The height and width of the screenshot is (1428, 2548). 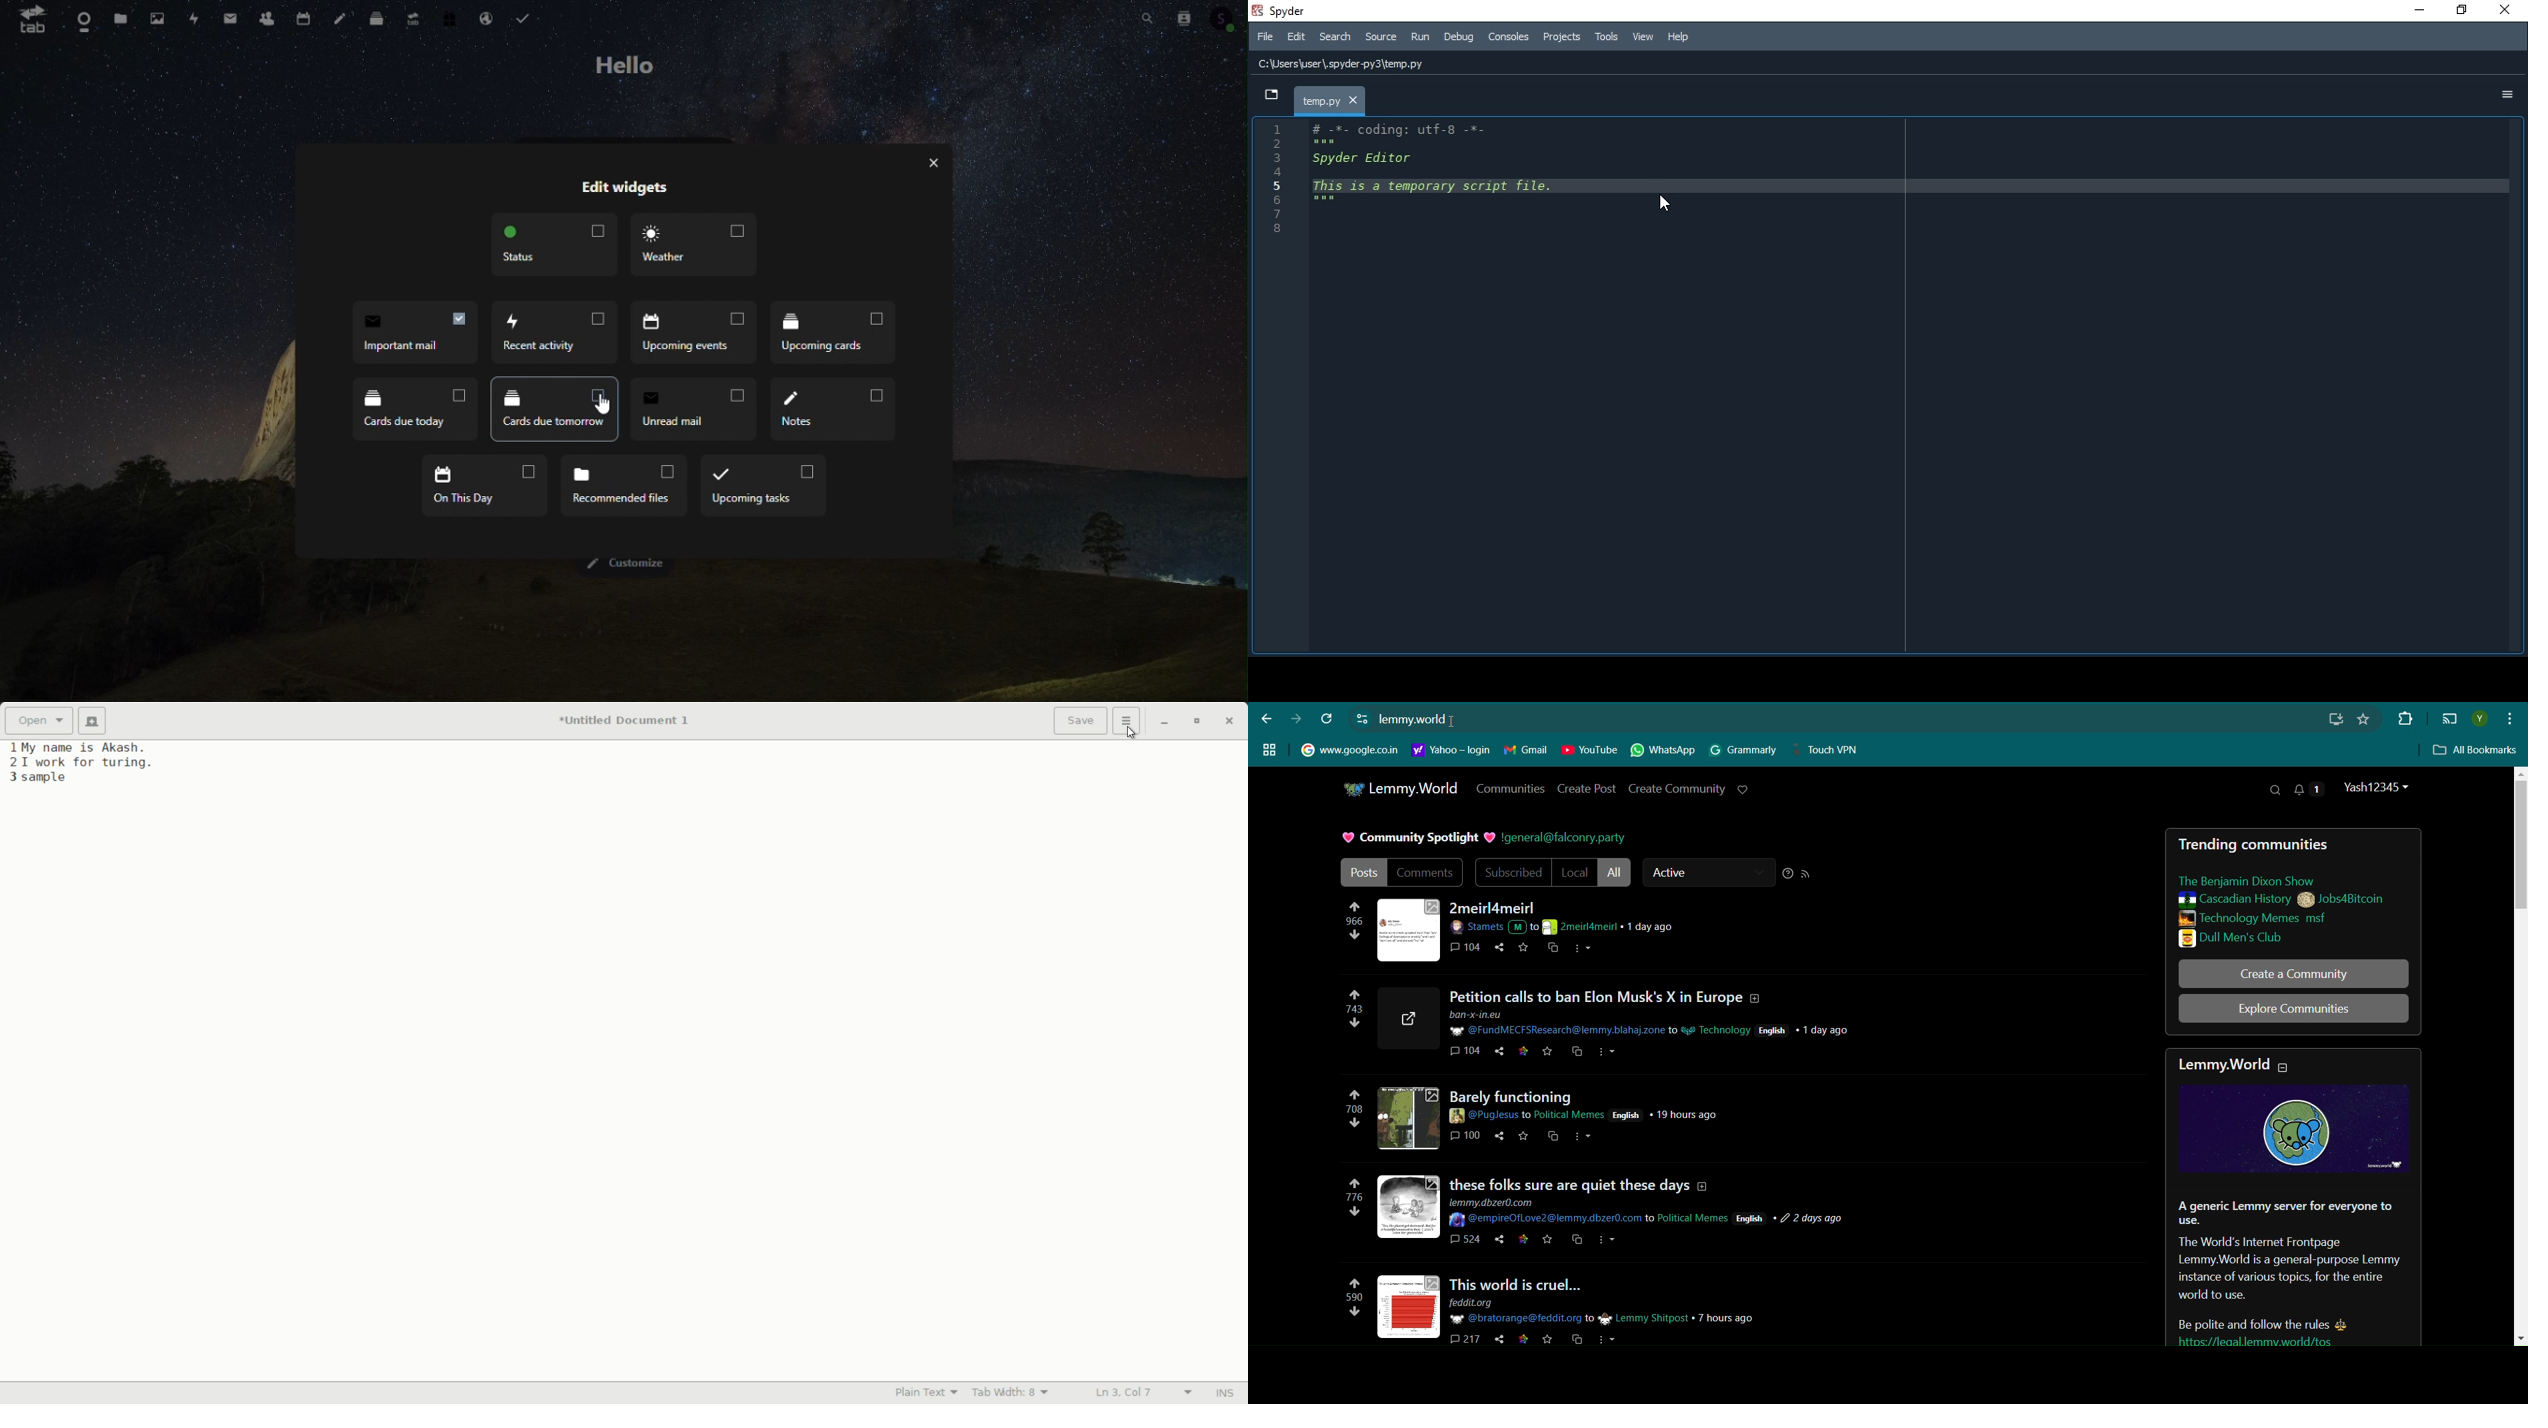 What do you see at coordinates (410, 335) in the screenshot?
I see `important mail` at bounding box center [410, 335].